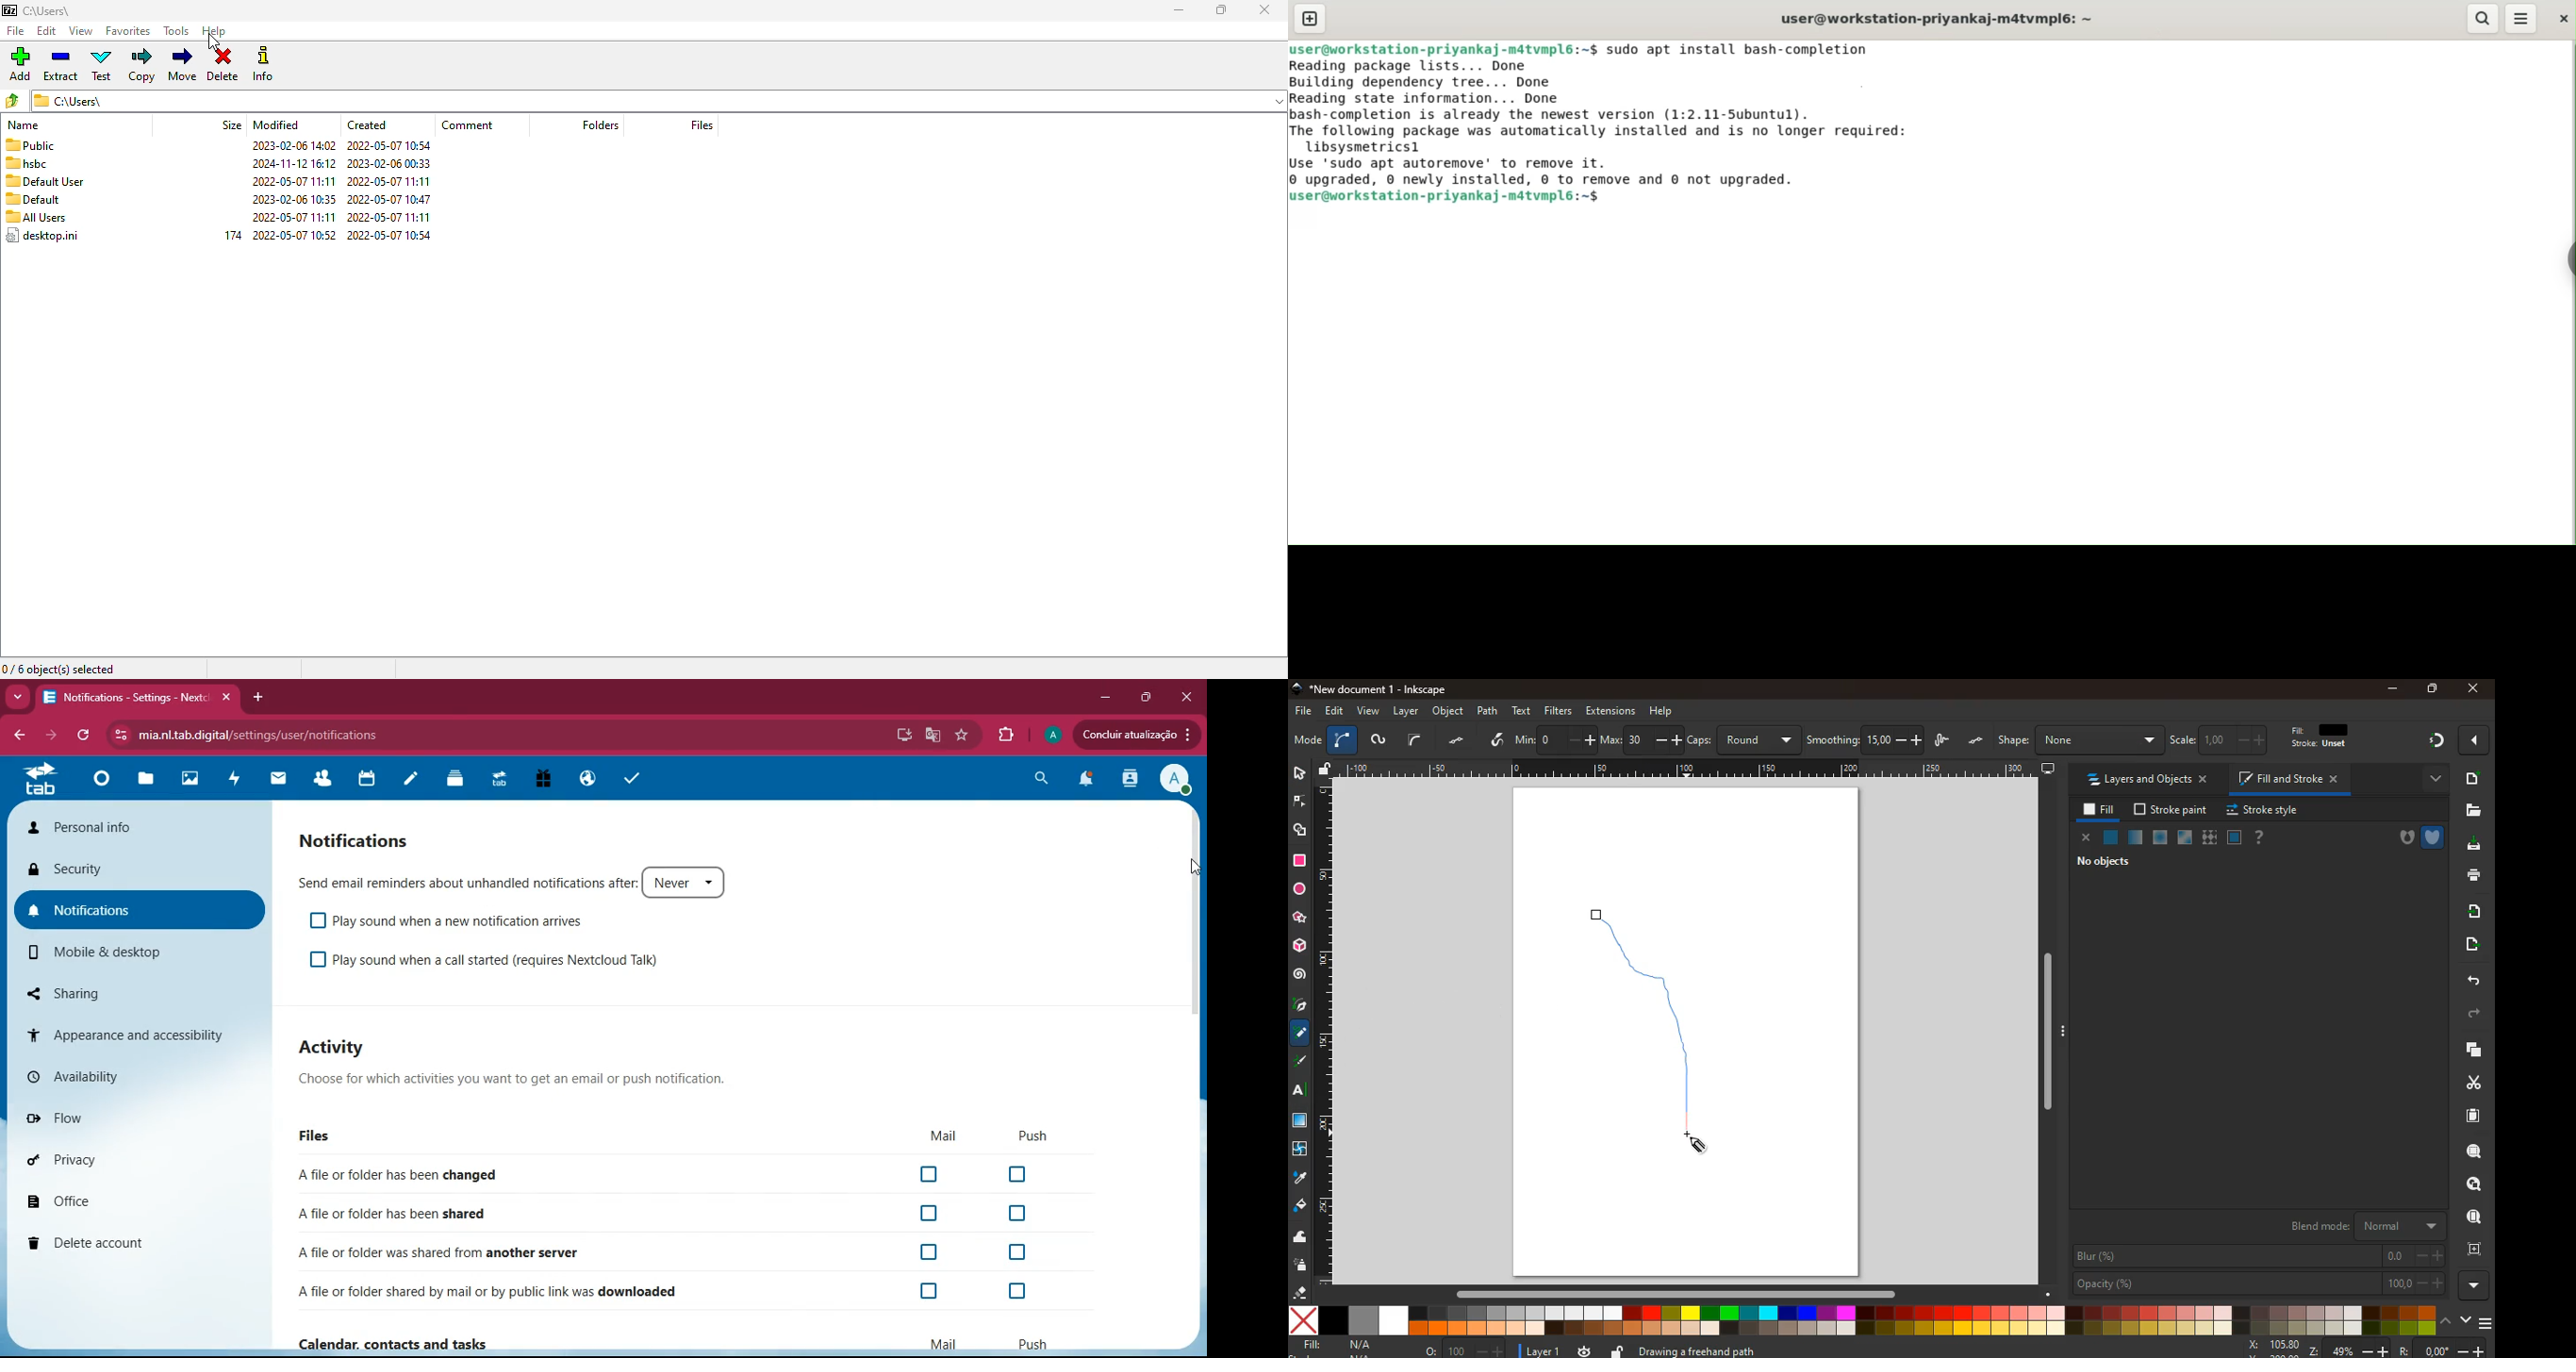 The image size is (2576, 1372). What do you see at coordinates (1616, 741) in the screenshot?
I see `graph` at bounding box center [1616, 741].